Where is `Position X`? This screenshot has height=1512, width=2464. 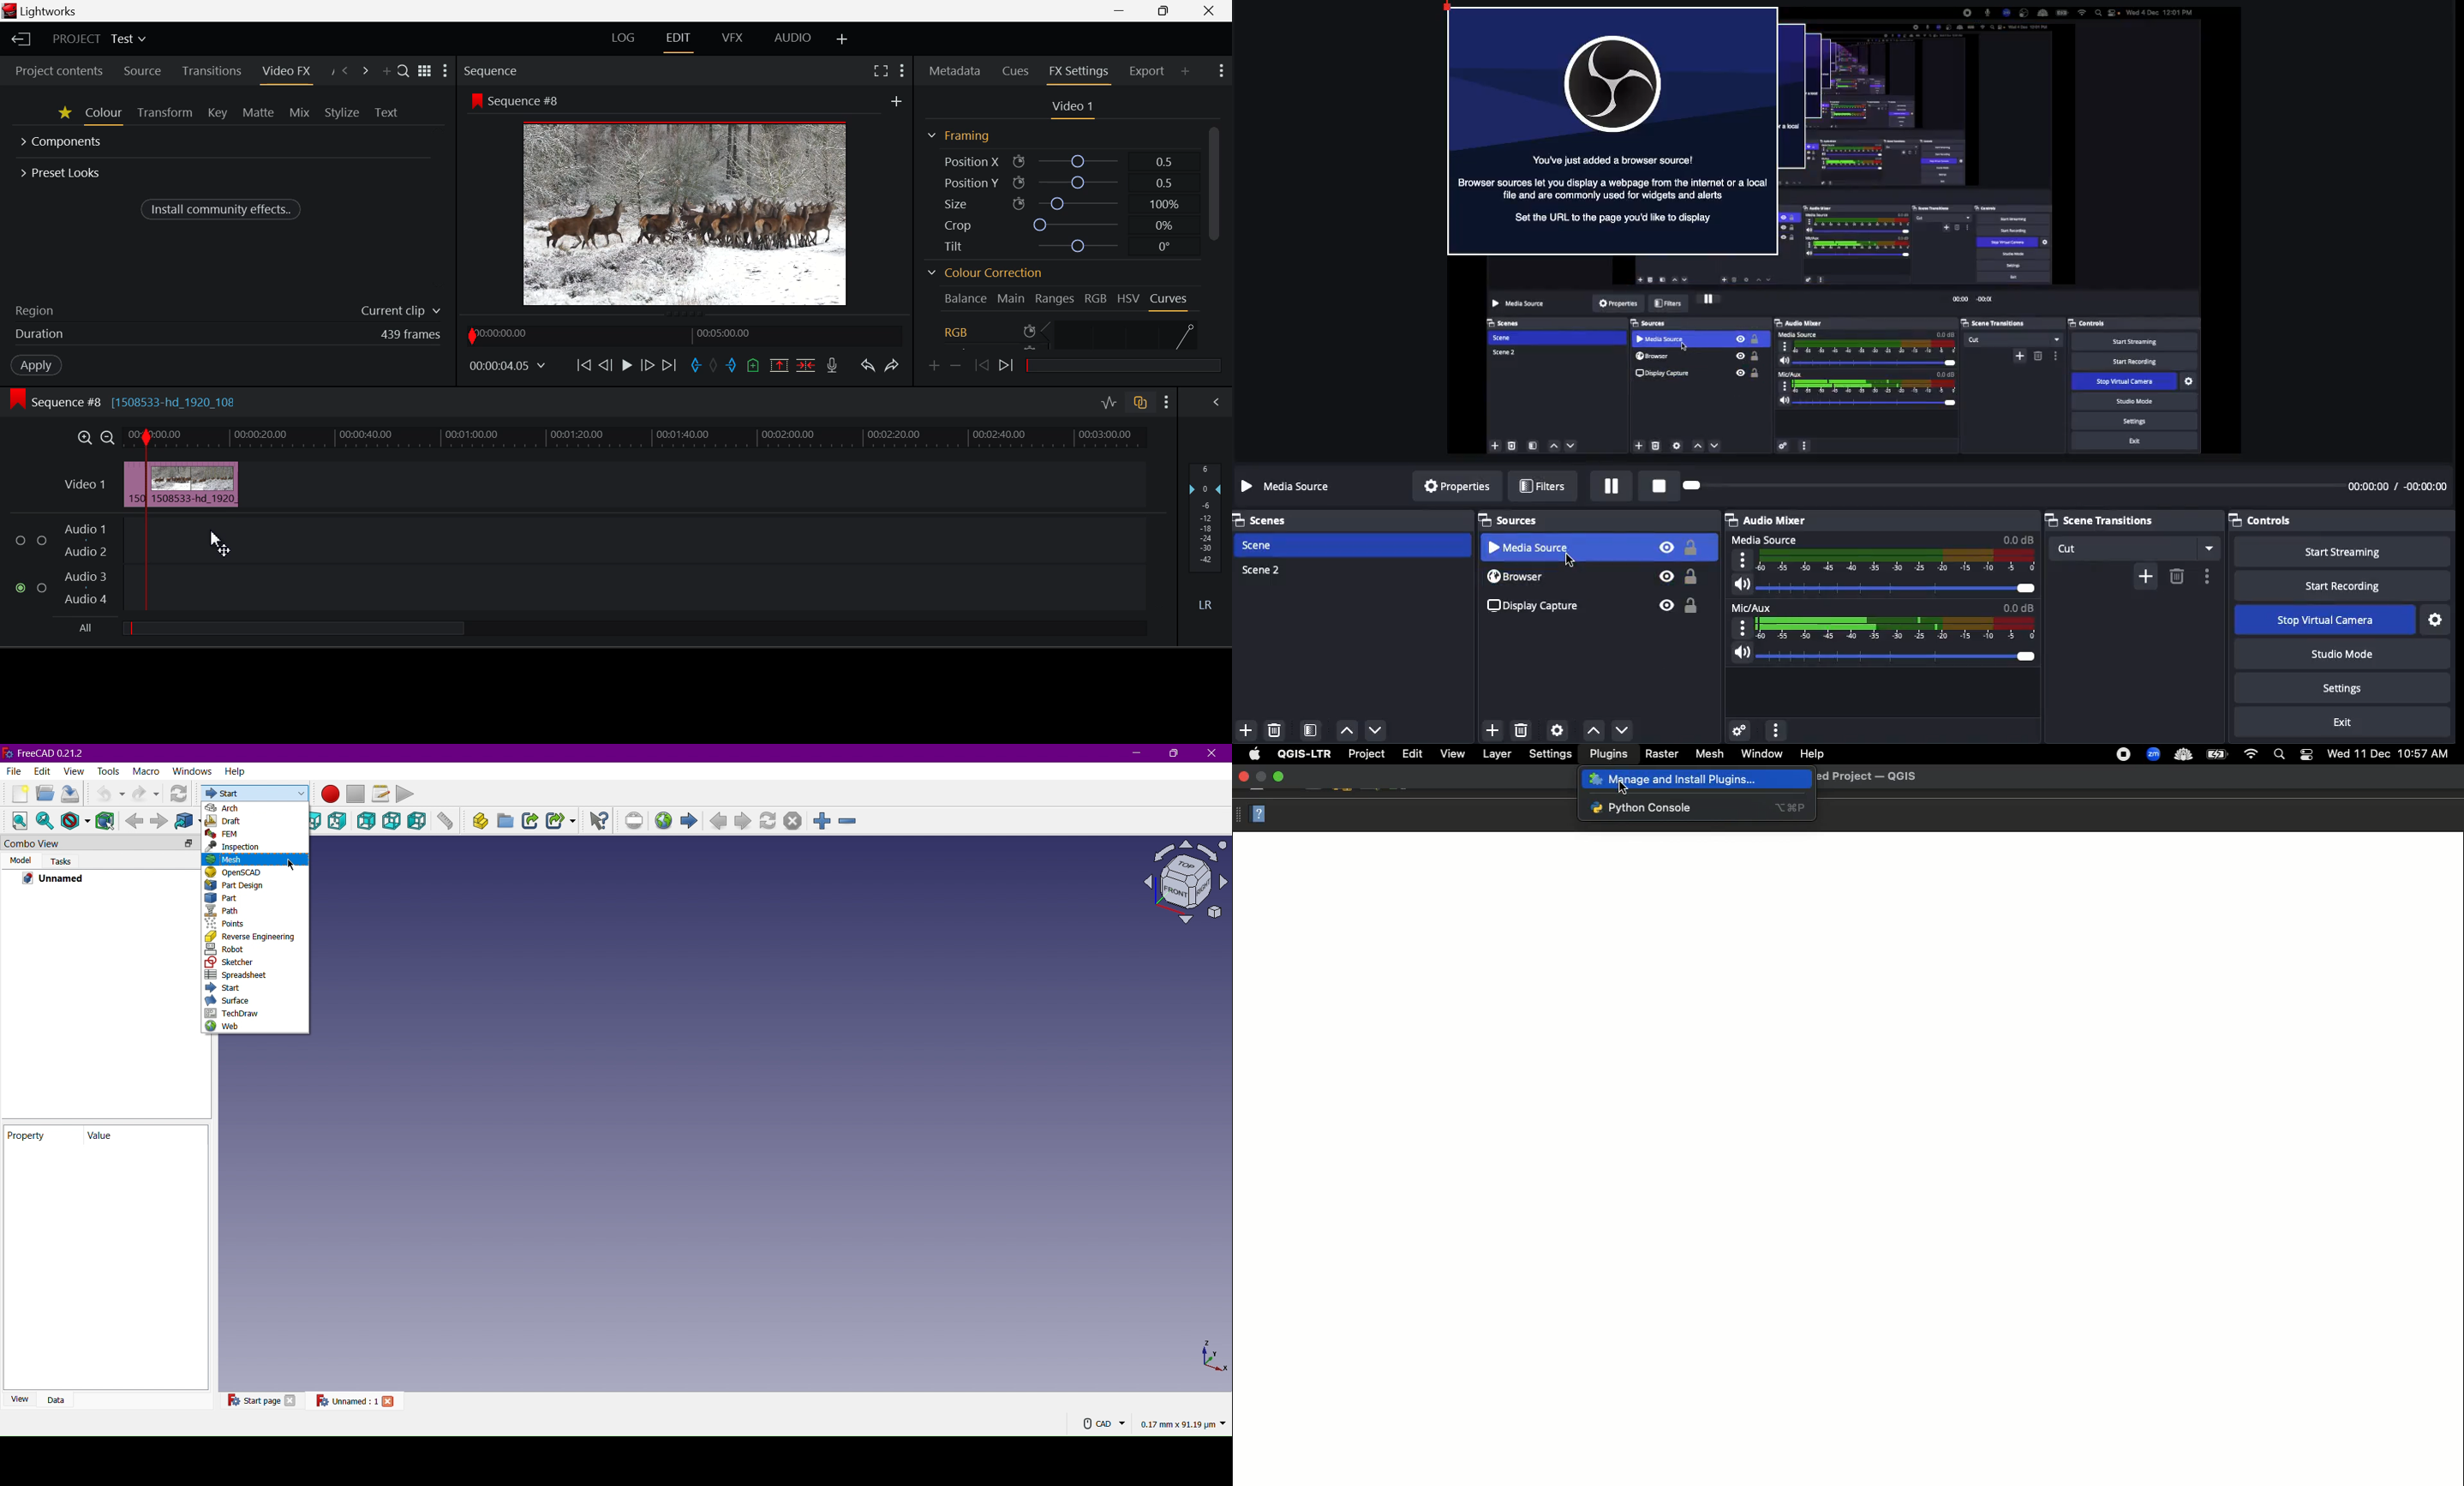
Position X is located at coordinates (1056, 161).